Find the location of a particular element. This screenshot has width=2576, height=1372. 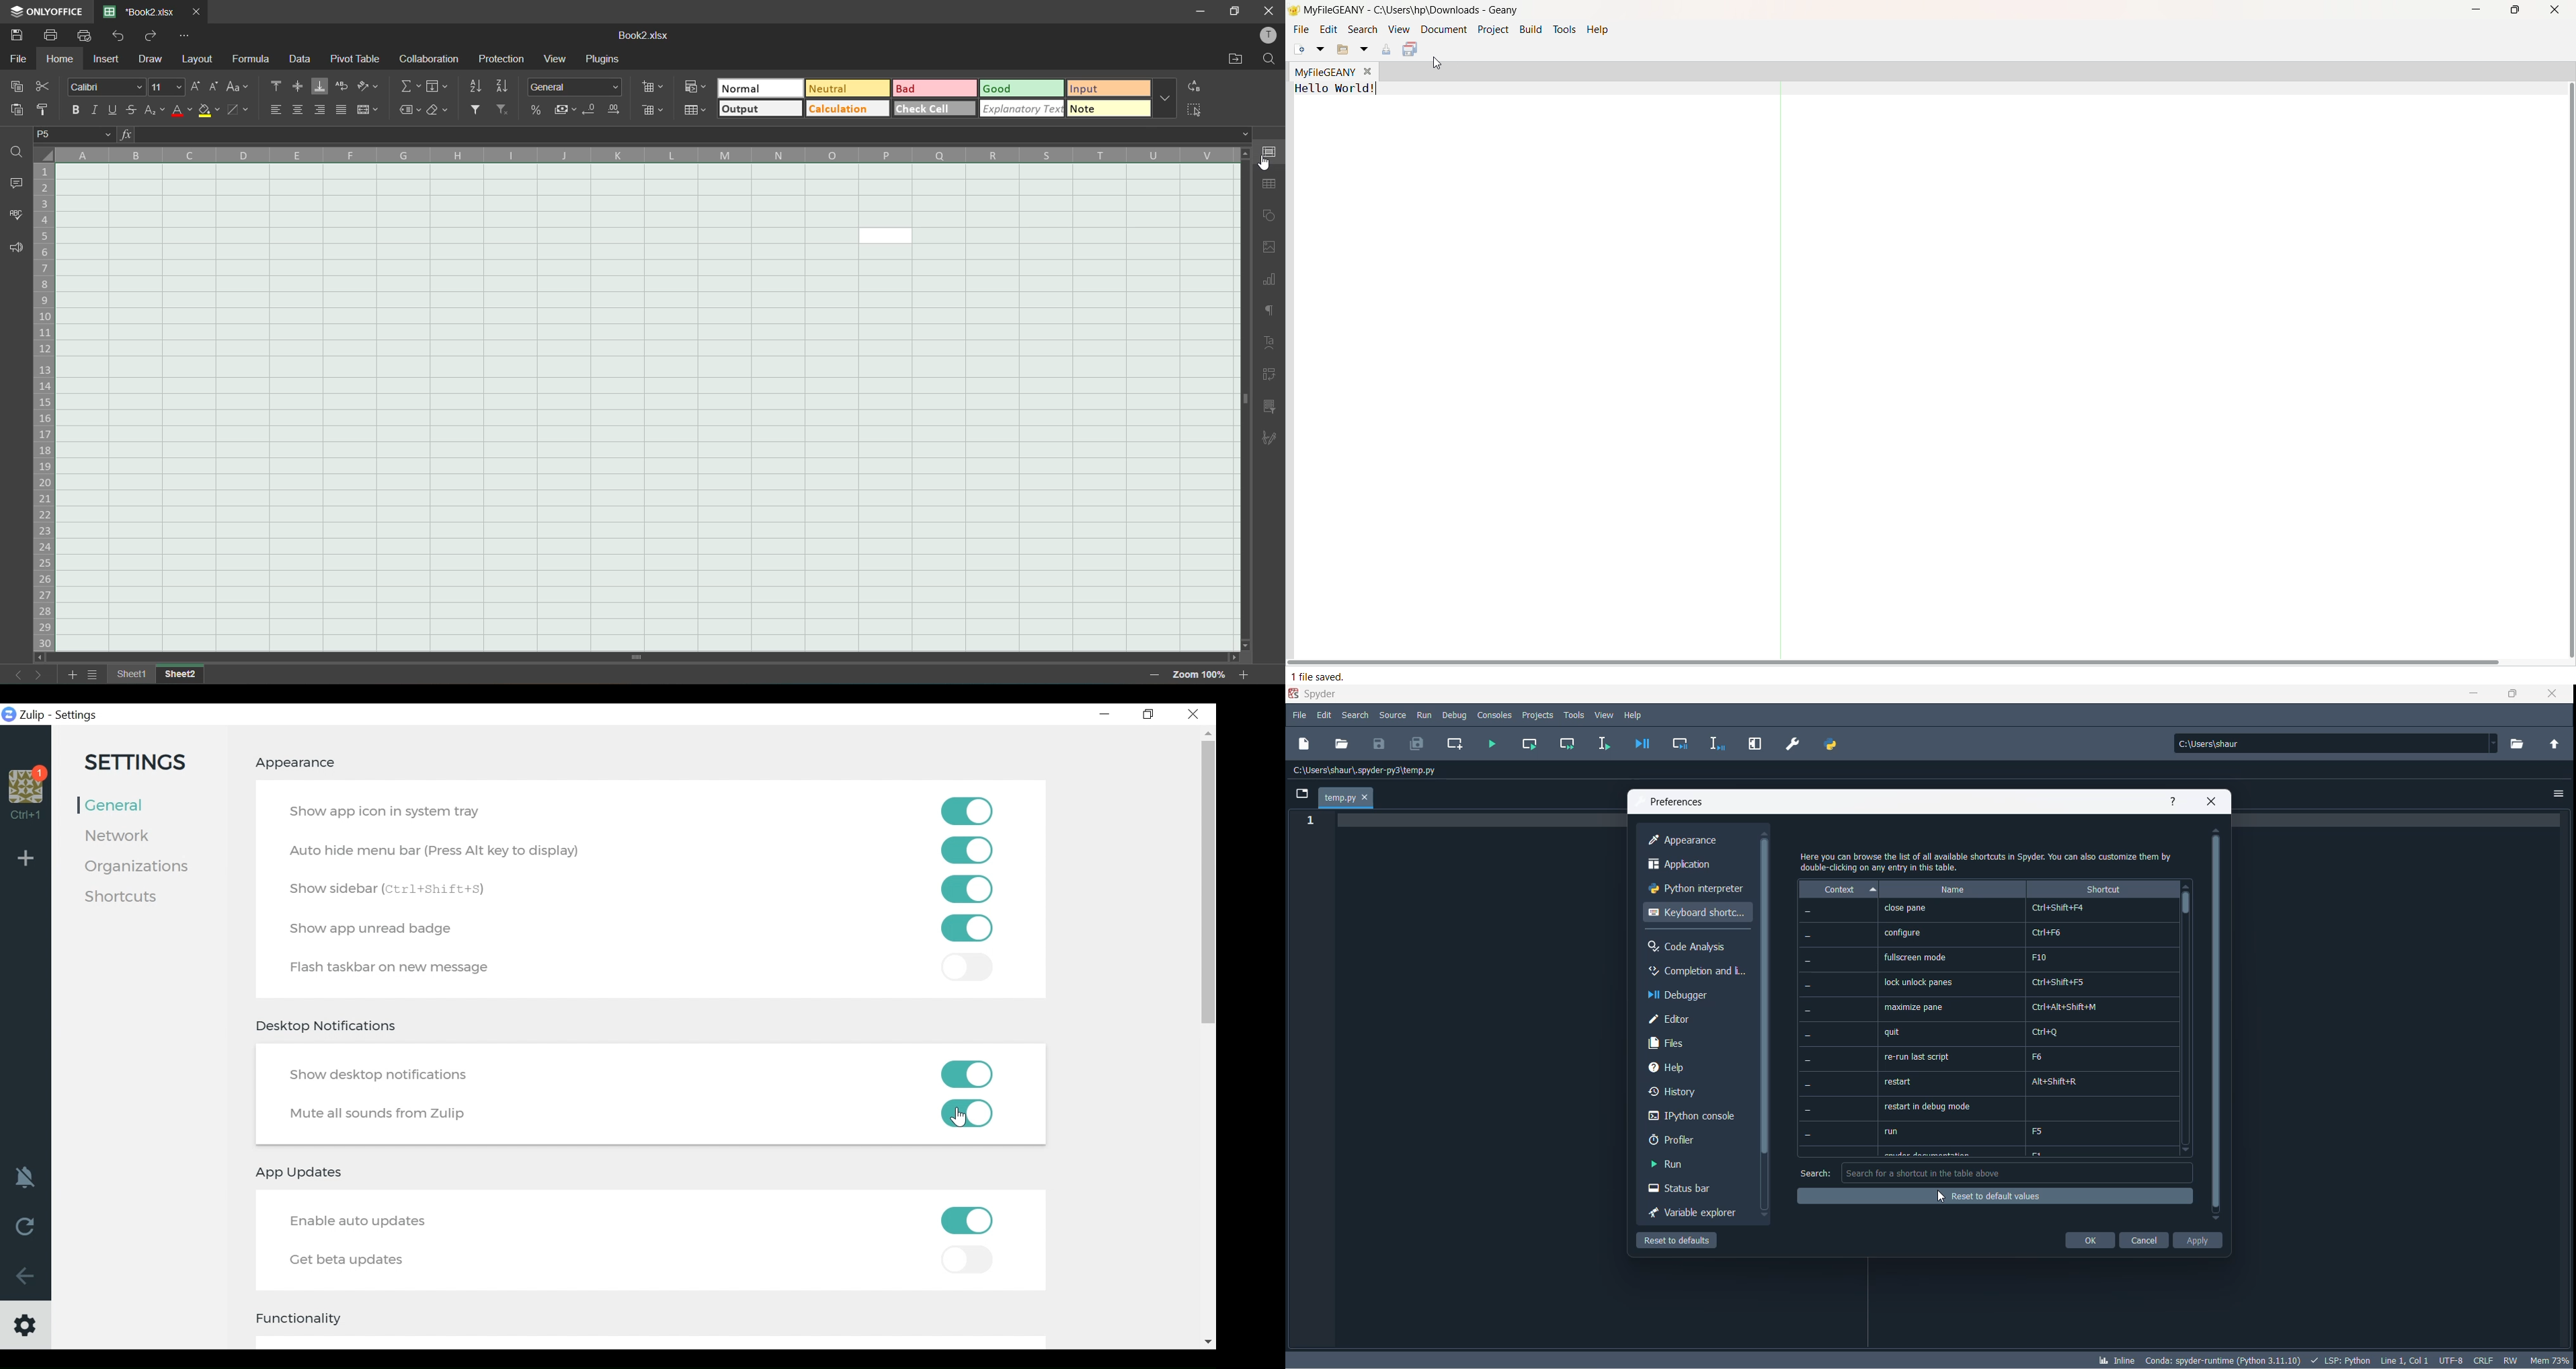

Book2.xlsx is located at coordinates (647, 36).